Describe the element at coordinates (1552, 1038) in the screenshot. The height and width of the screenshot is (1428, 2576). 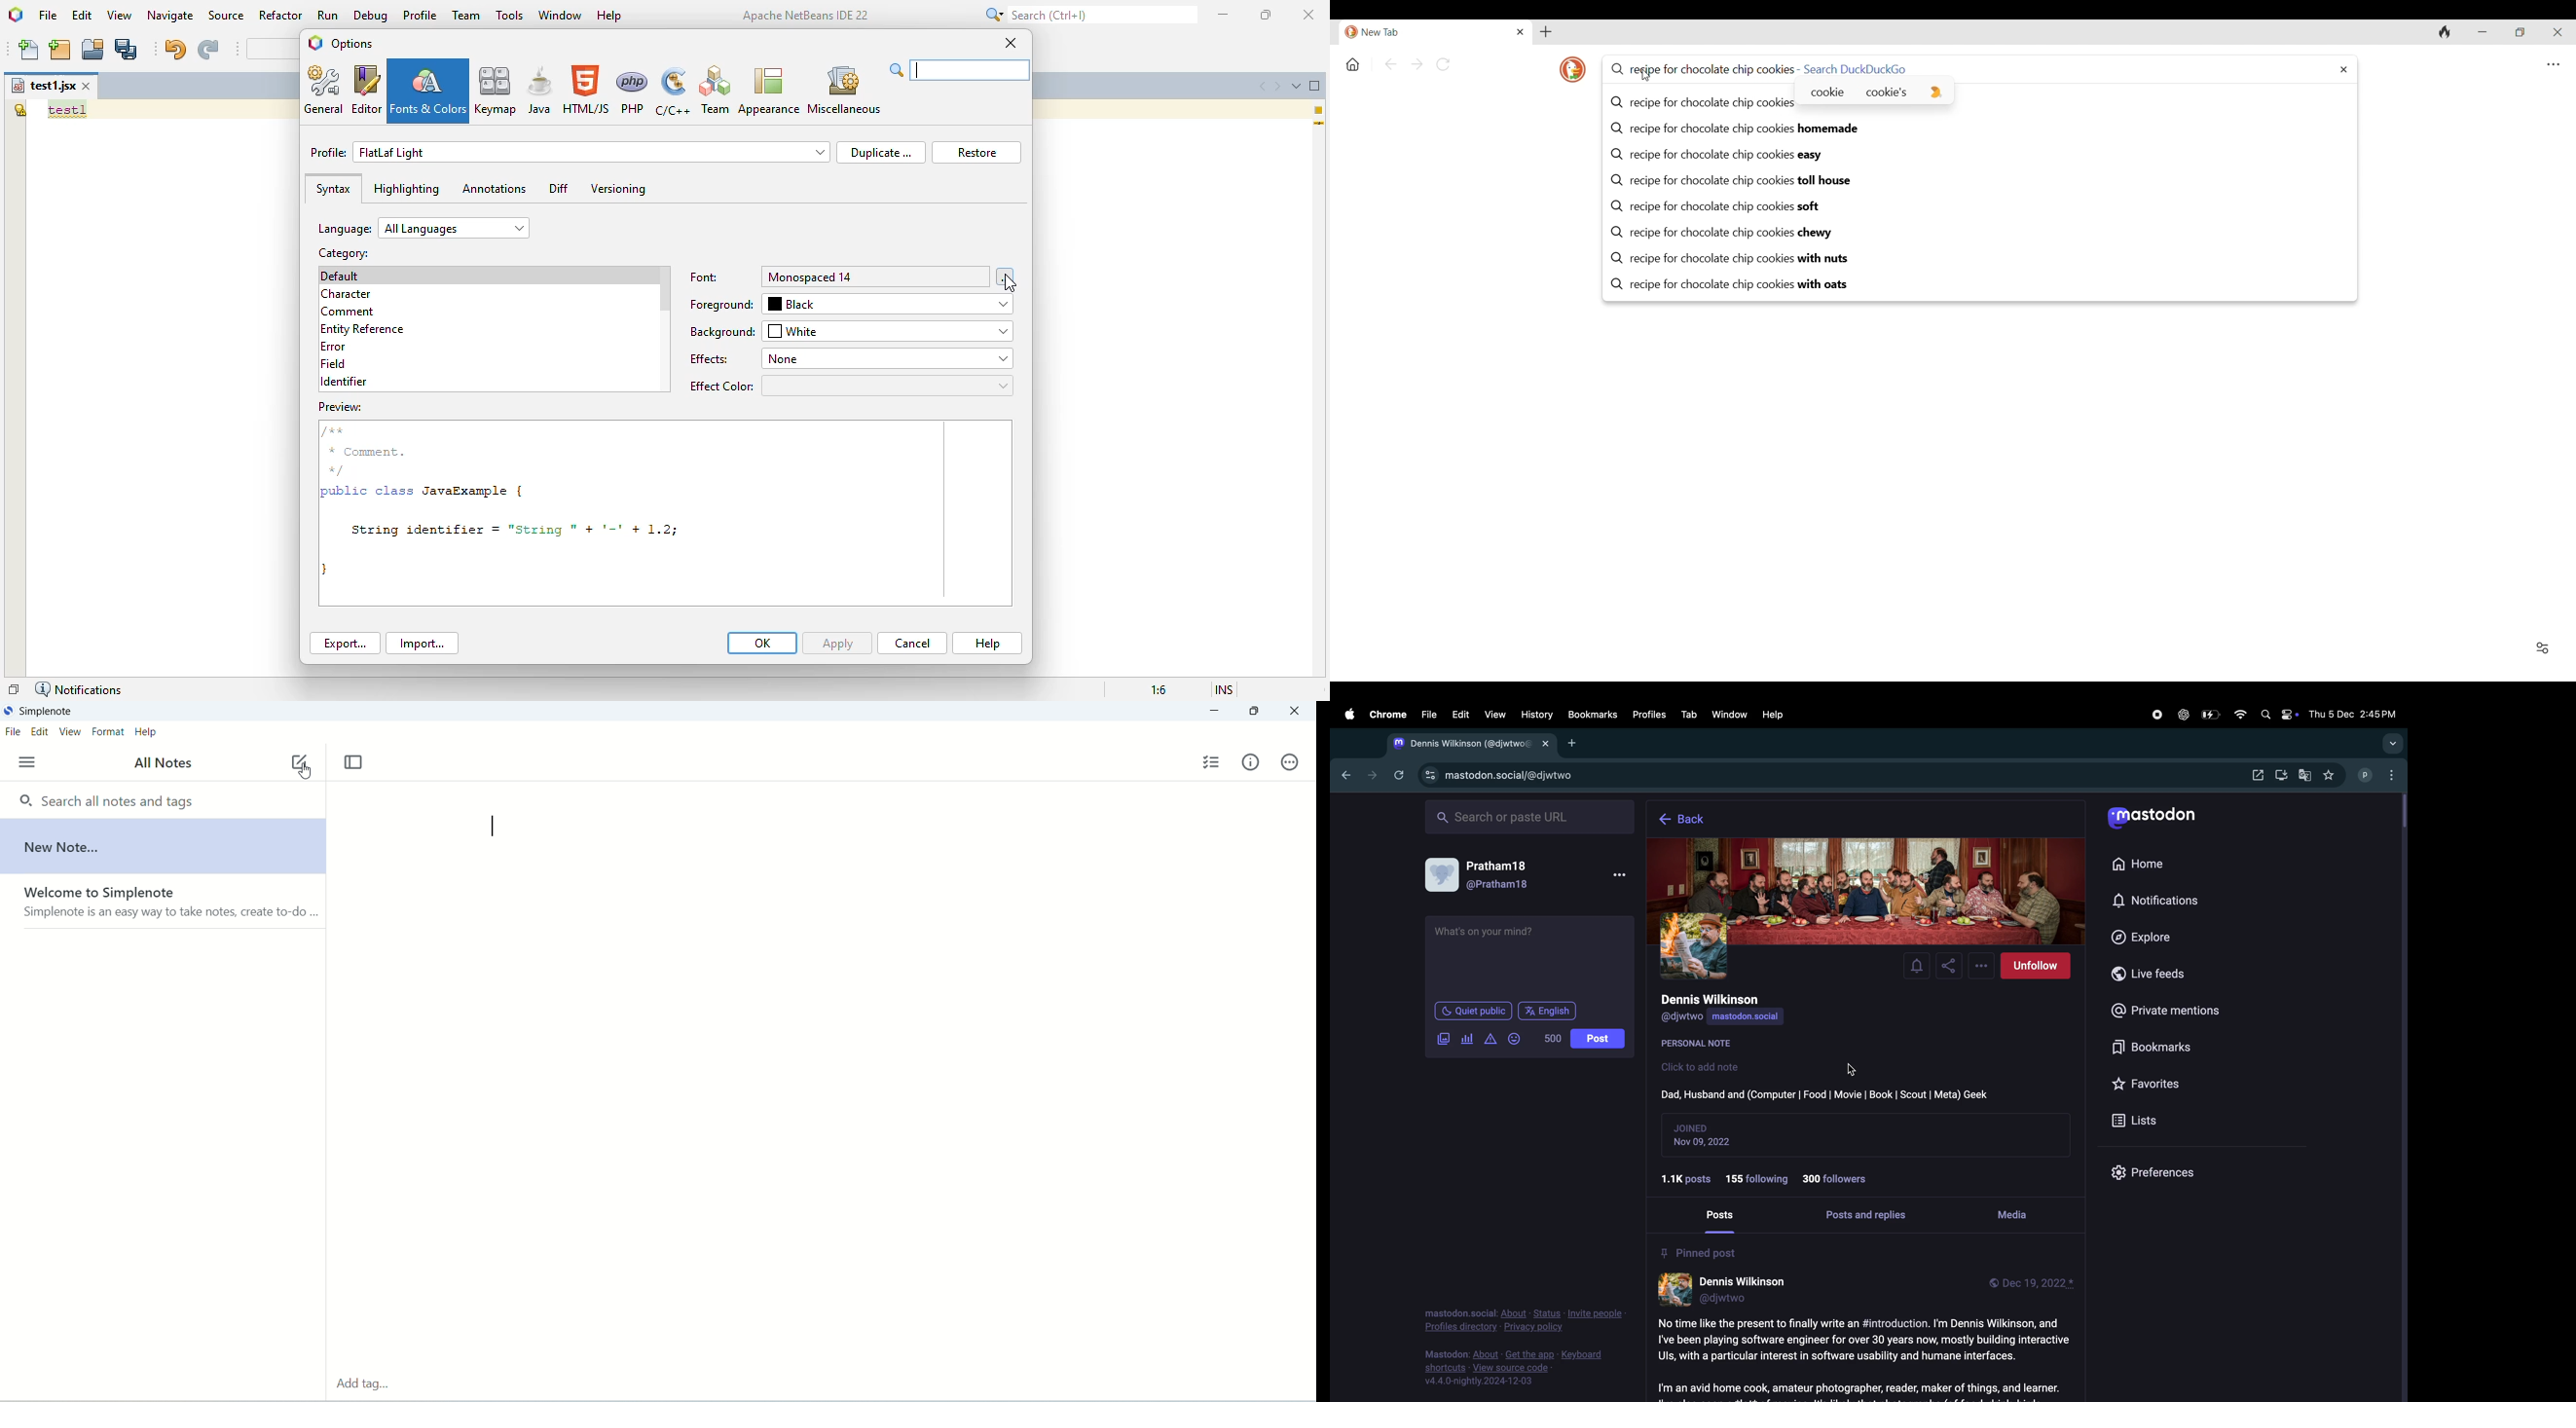
I see `500` at that location.